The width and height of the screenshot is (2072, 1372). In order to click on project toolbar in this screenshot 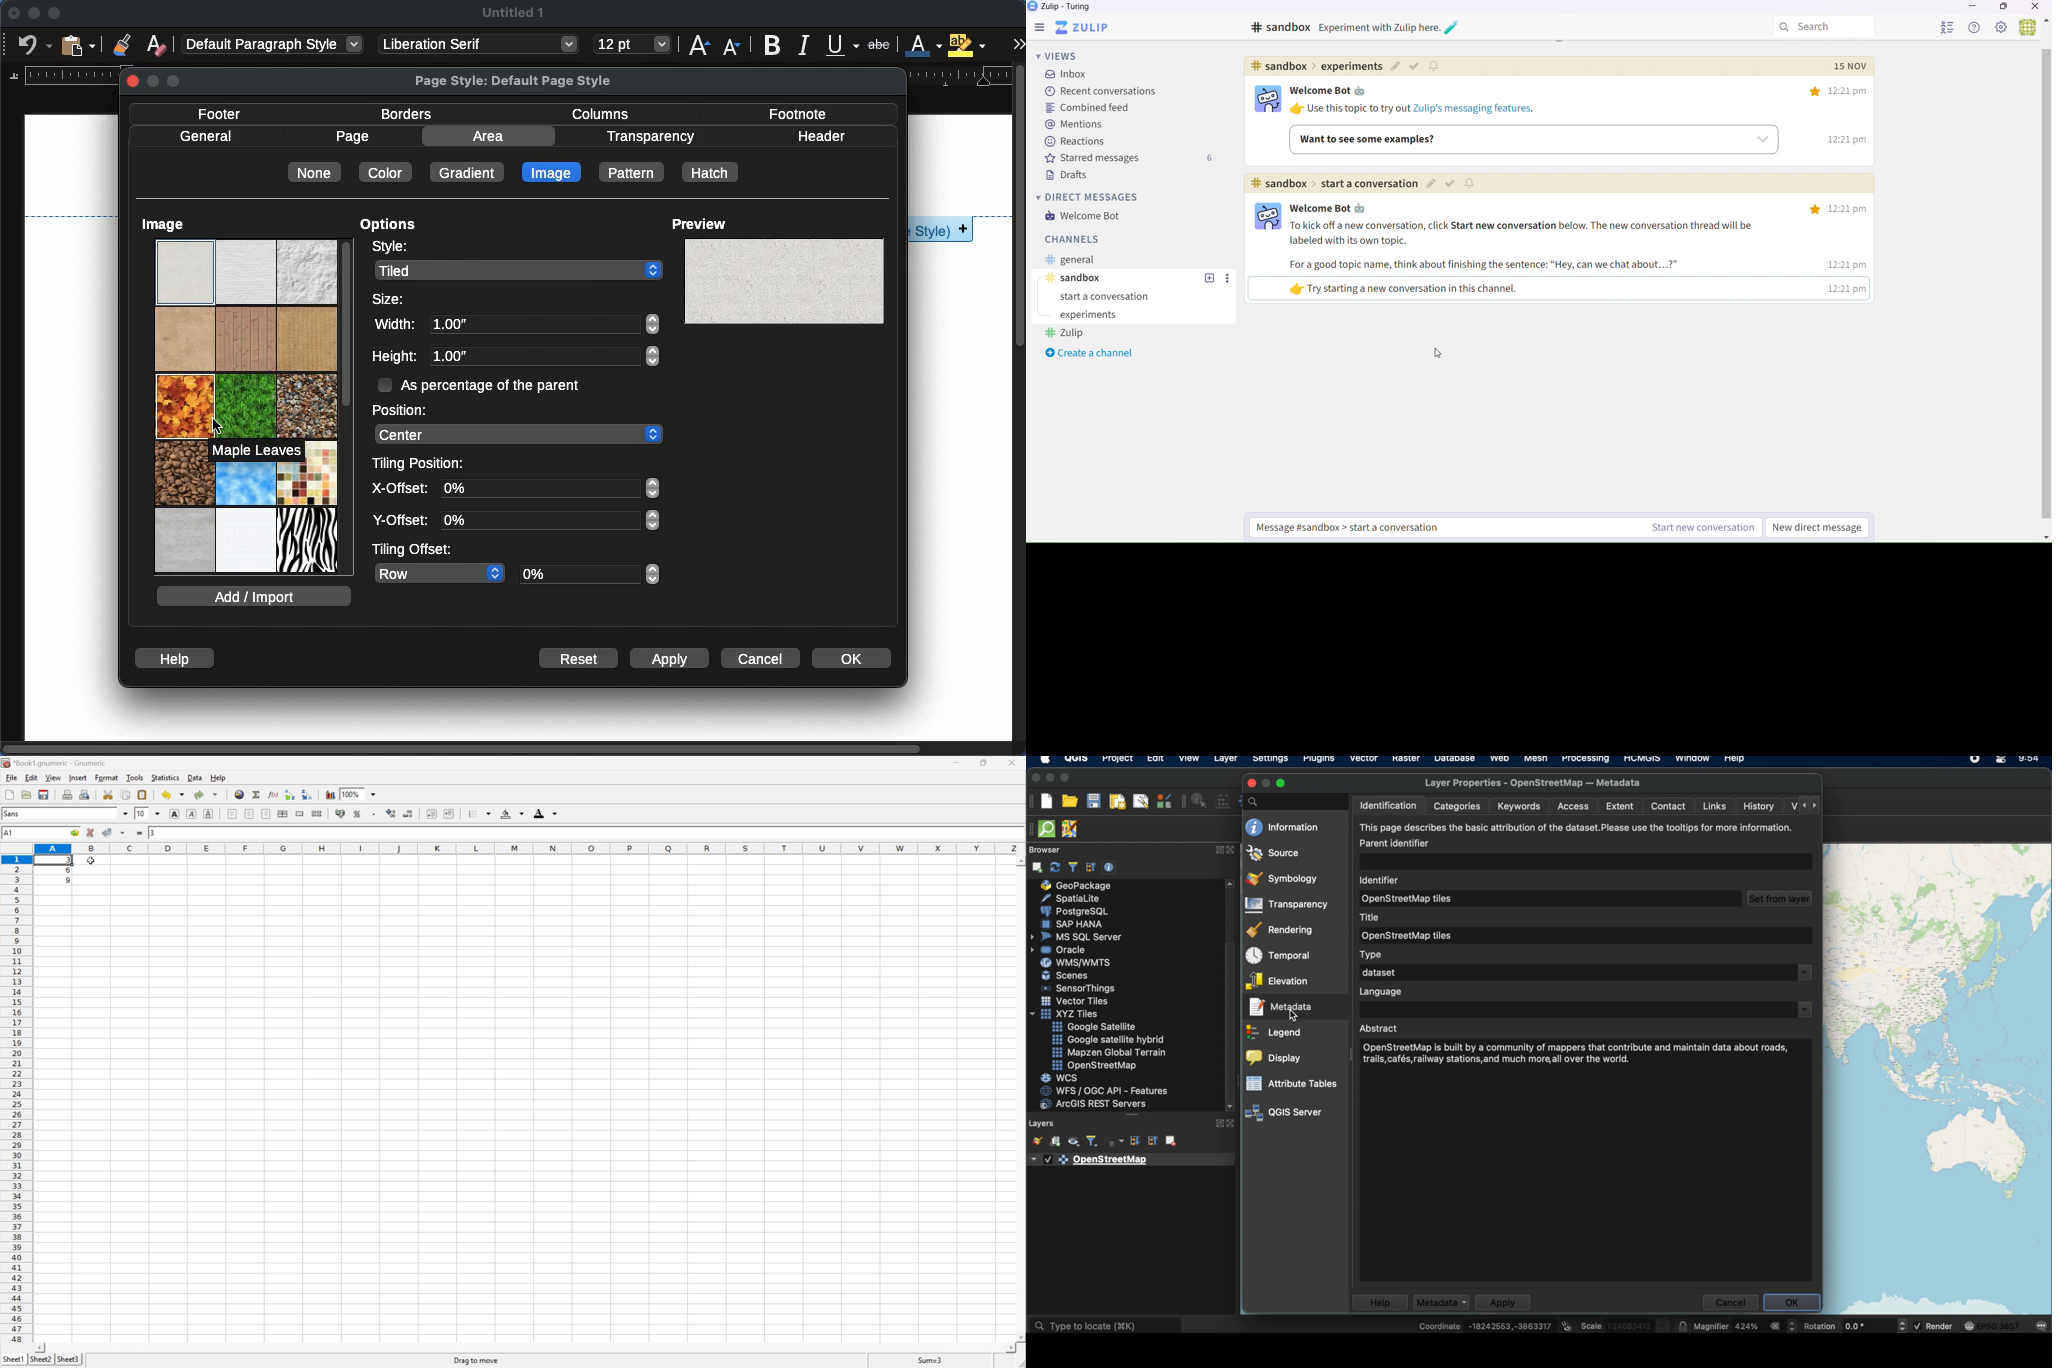, I will do `click(1033, 803)`.